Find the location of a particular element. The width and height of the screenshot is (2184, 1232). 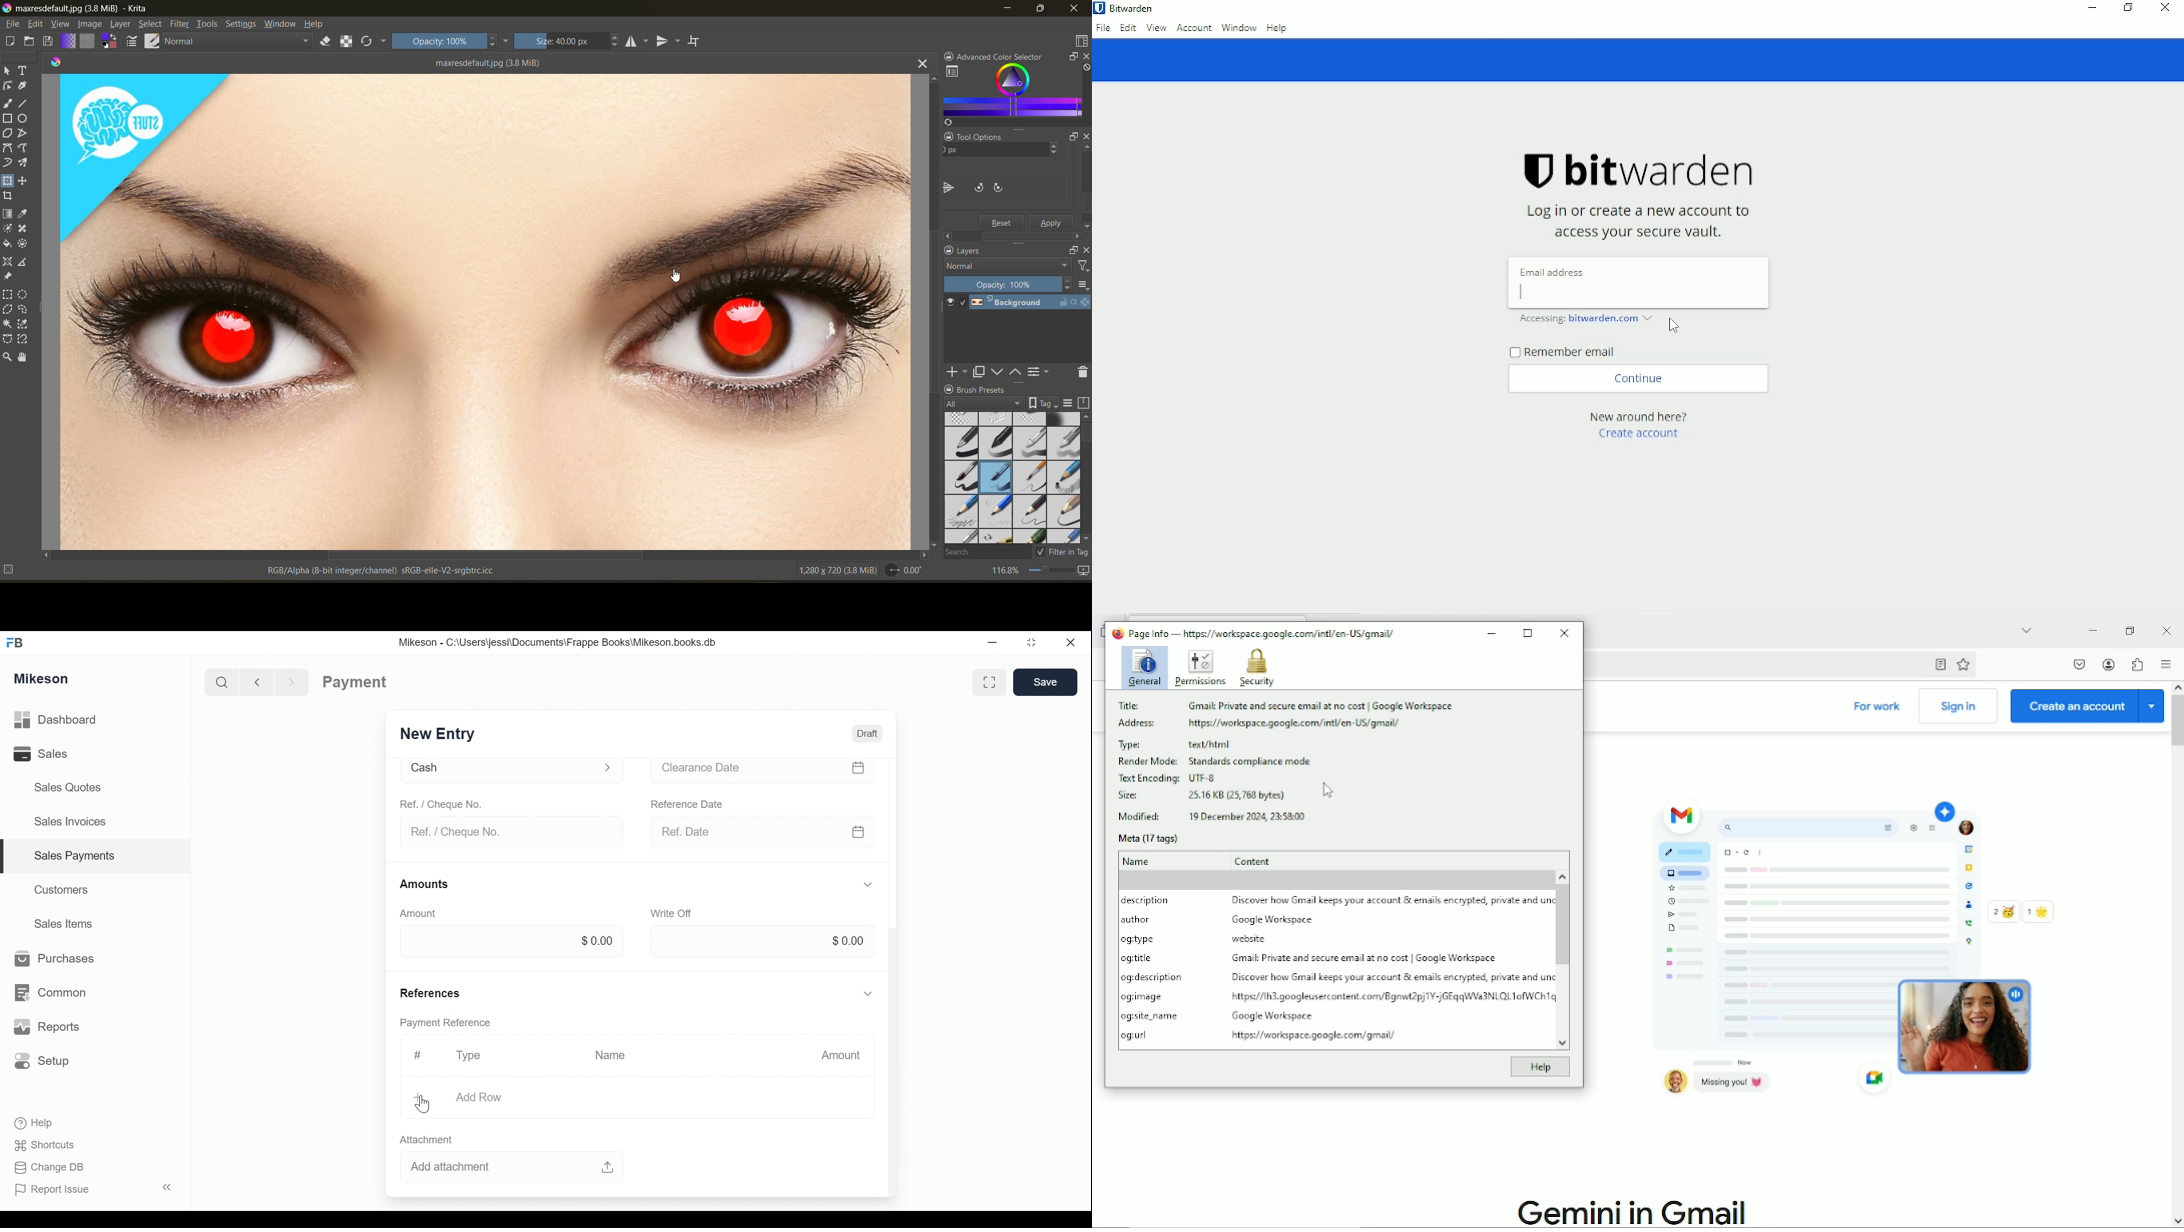

Mikeson is located at coordinates (42, 677).